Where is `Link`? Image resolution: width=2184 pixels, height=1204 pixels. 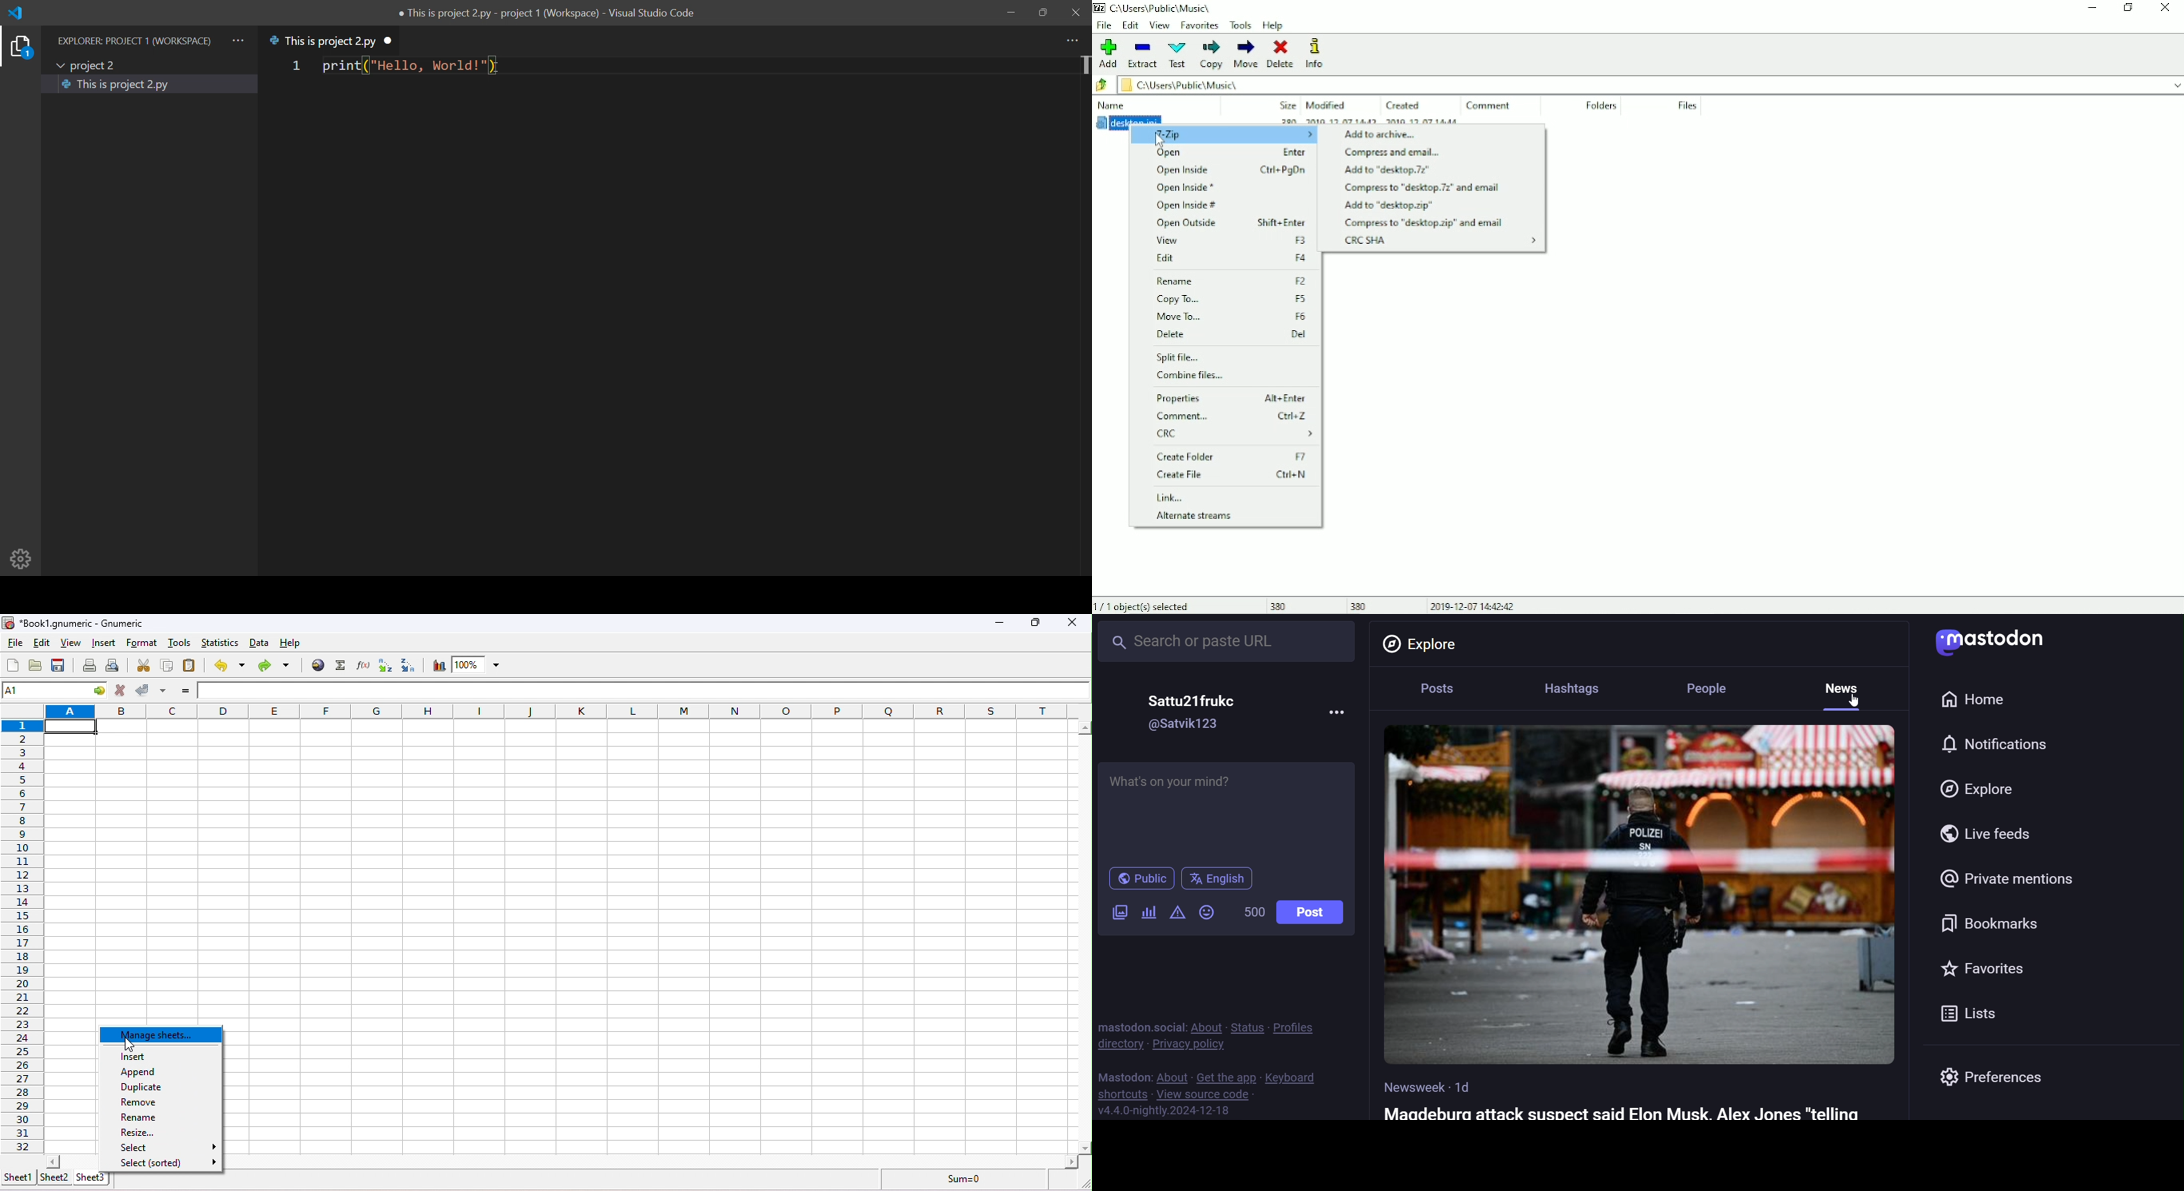 Link is located at coordinates (1171, 498).